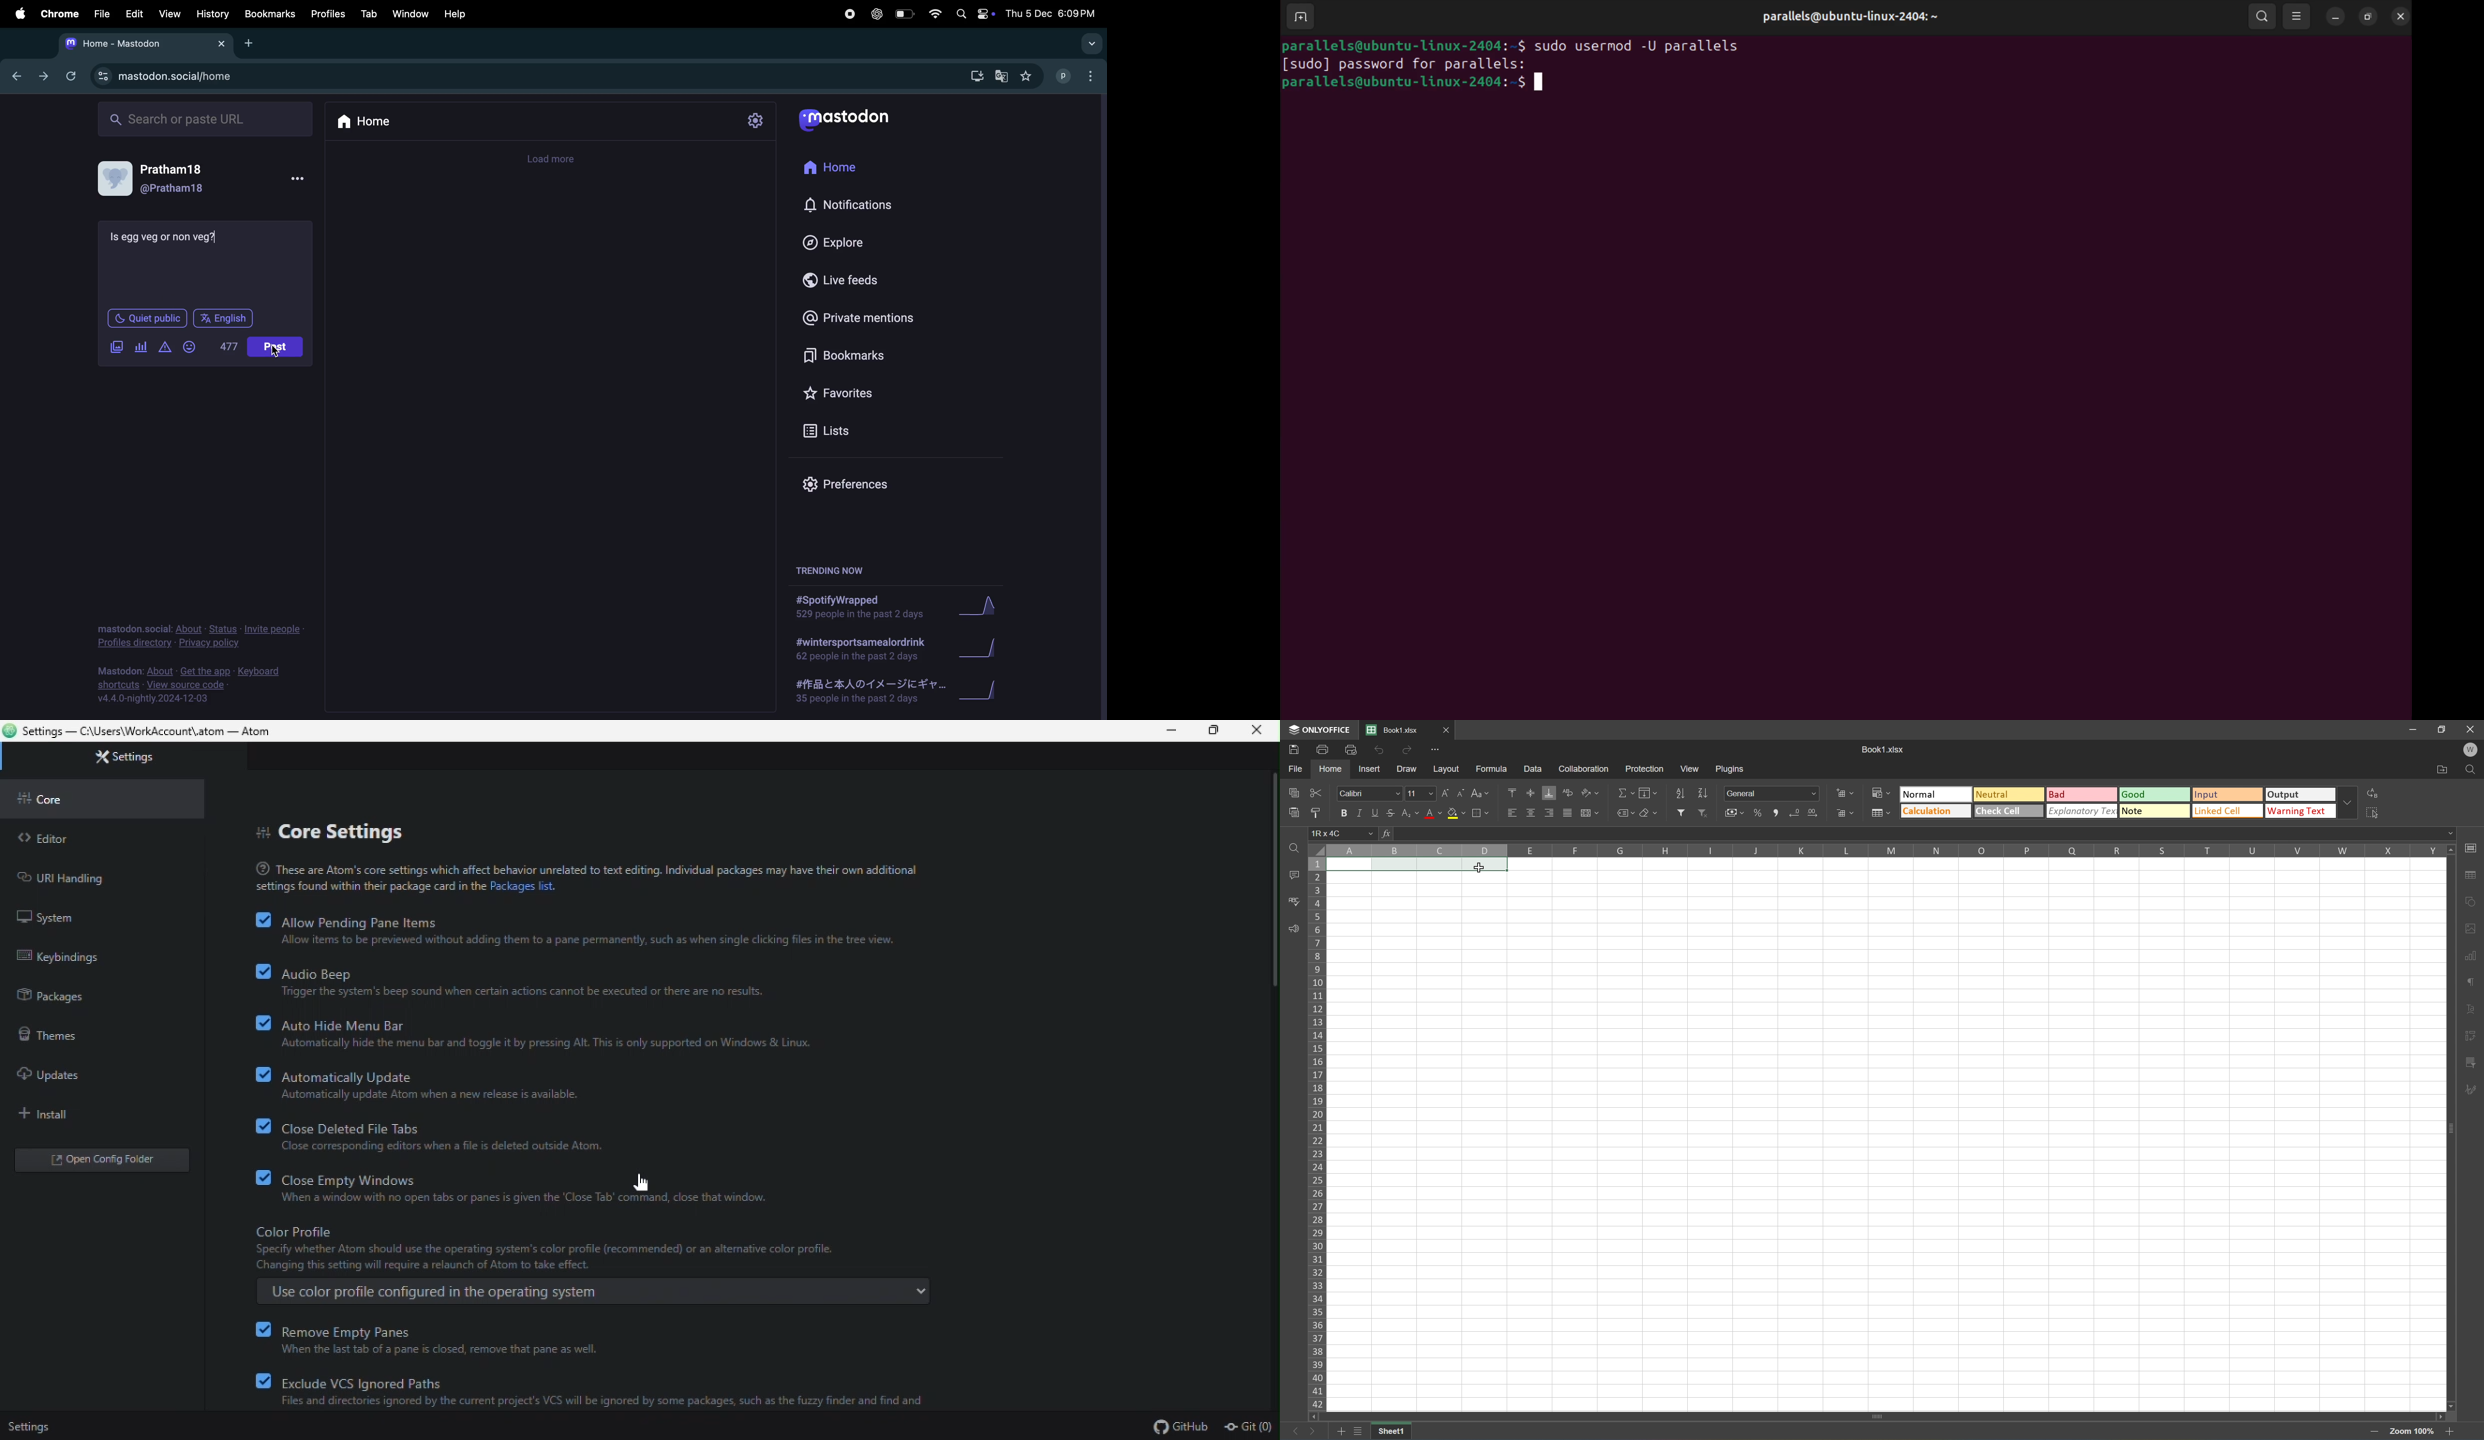 The image size is (2492, 1456). I want to click on Restore down, so click(2443, 729).